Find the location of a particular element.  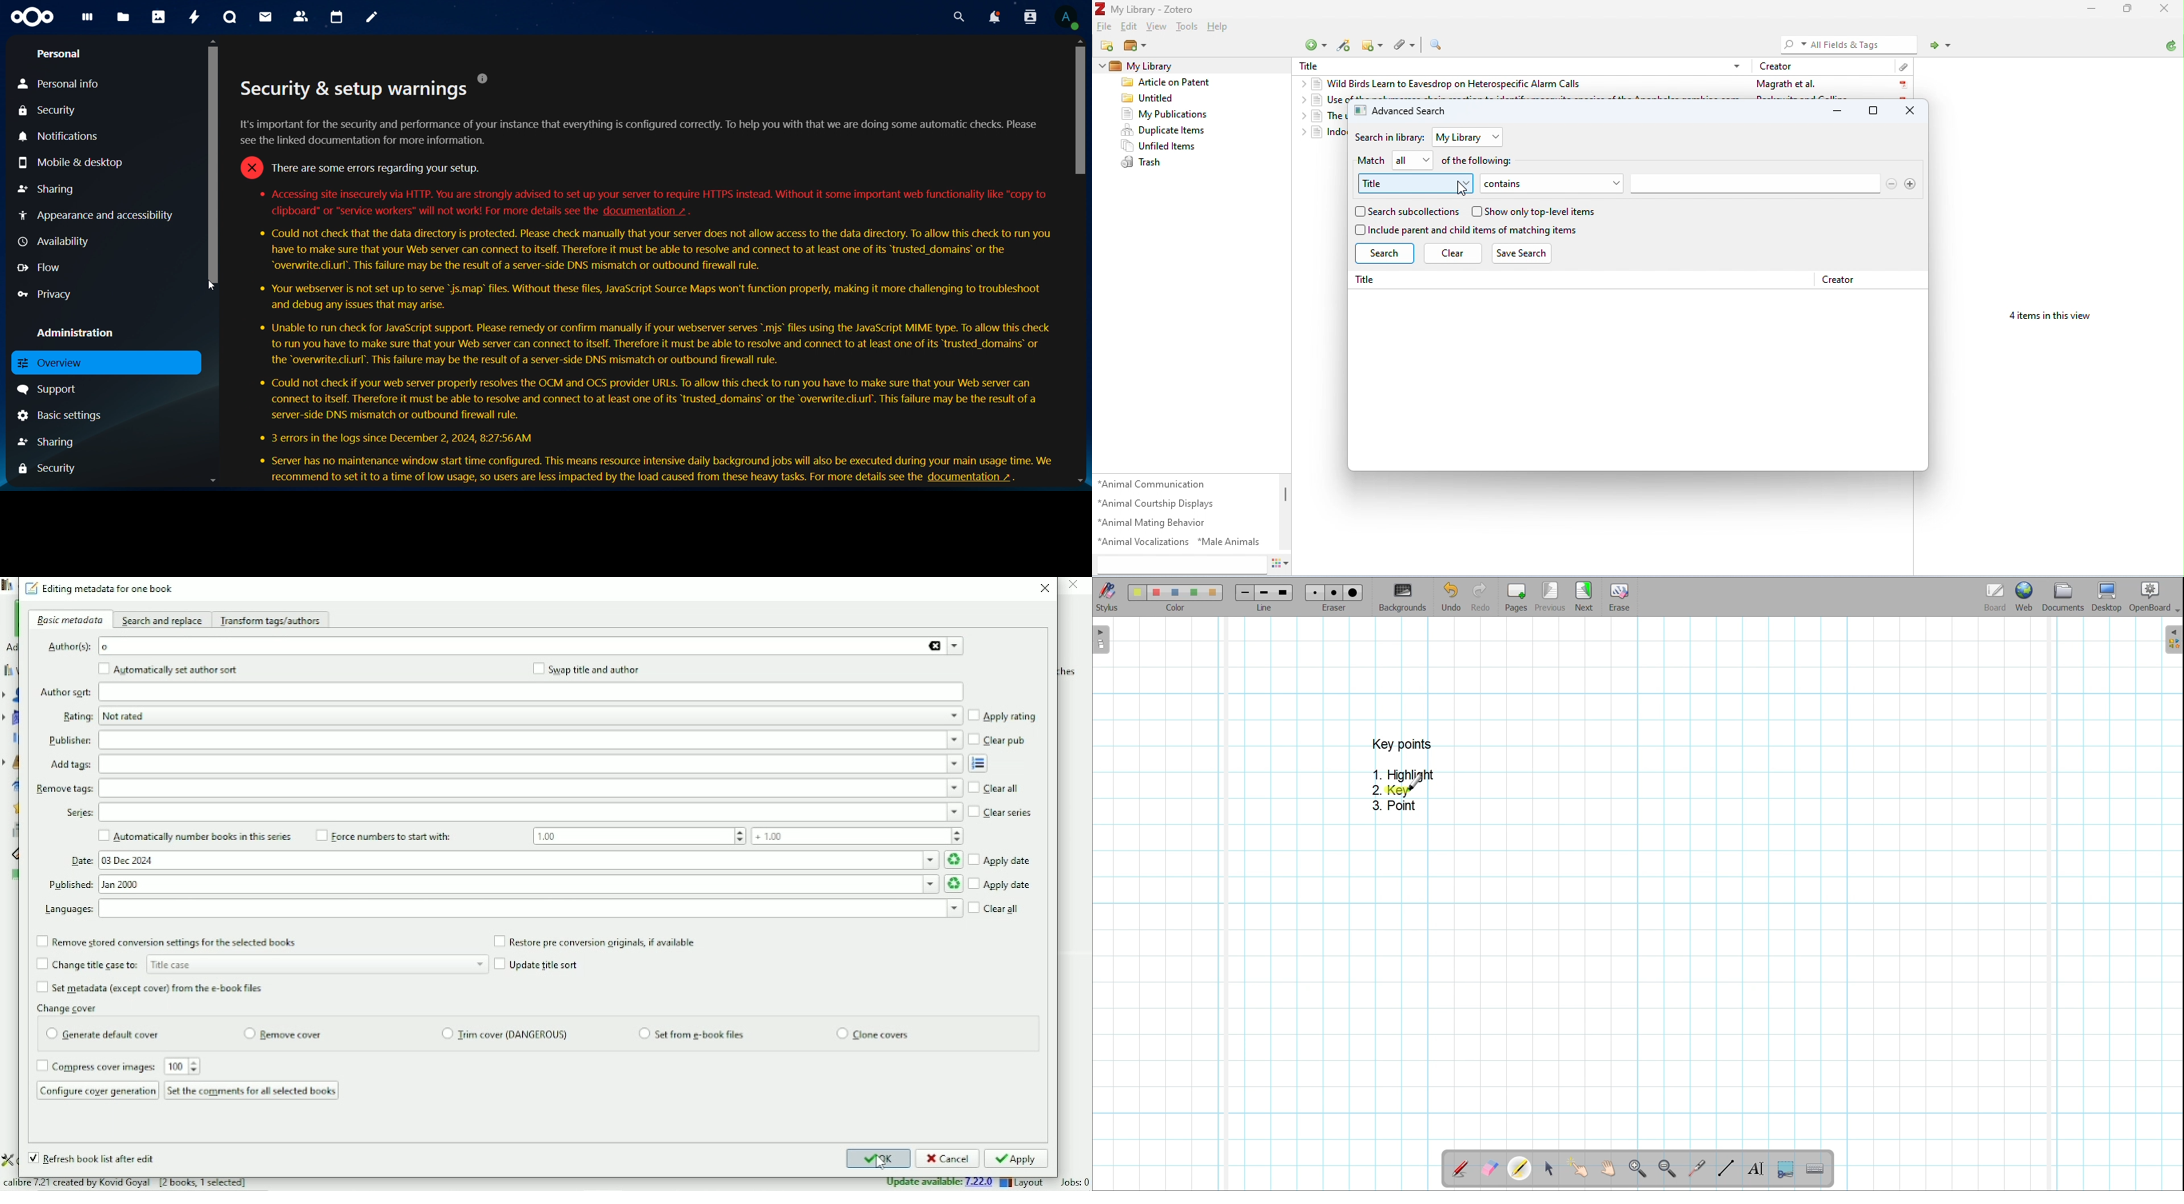

Apply date is located at coordinates (1002, 860).